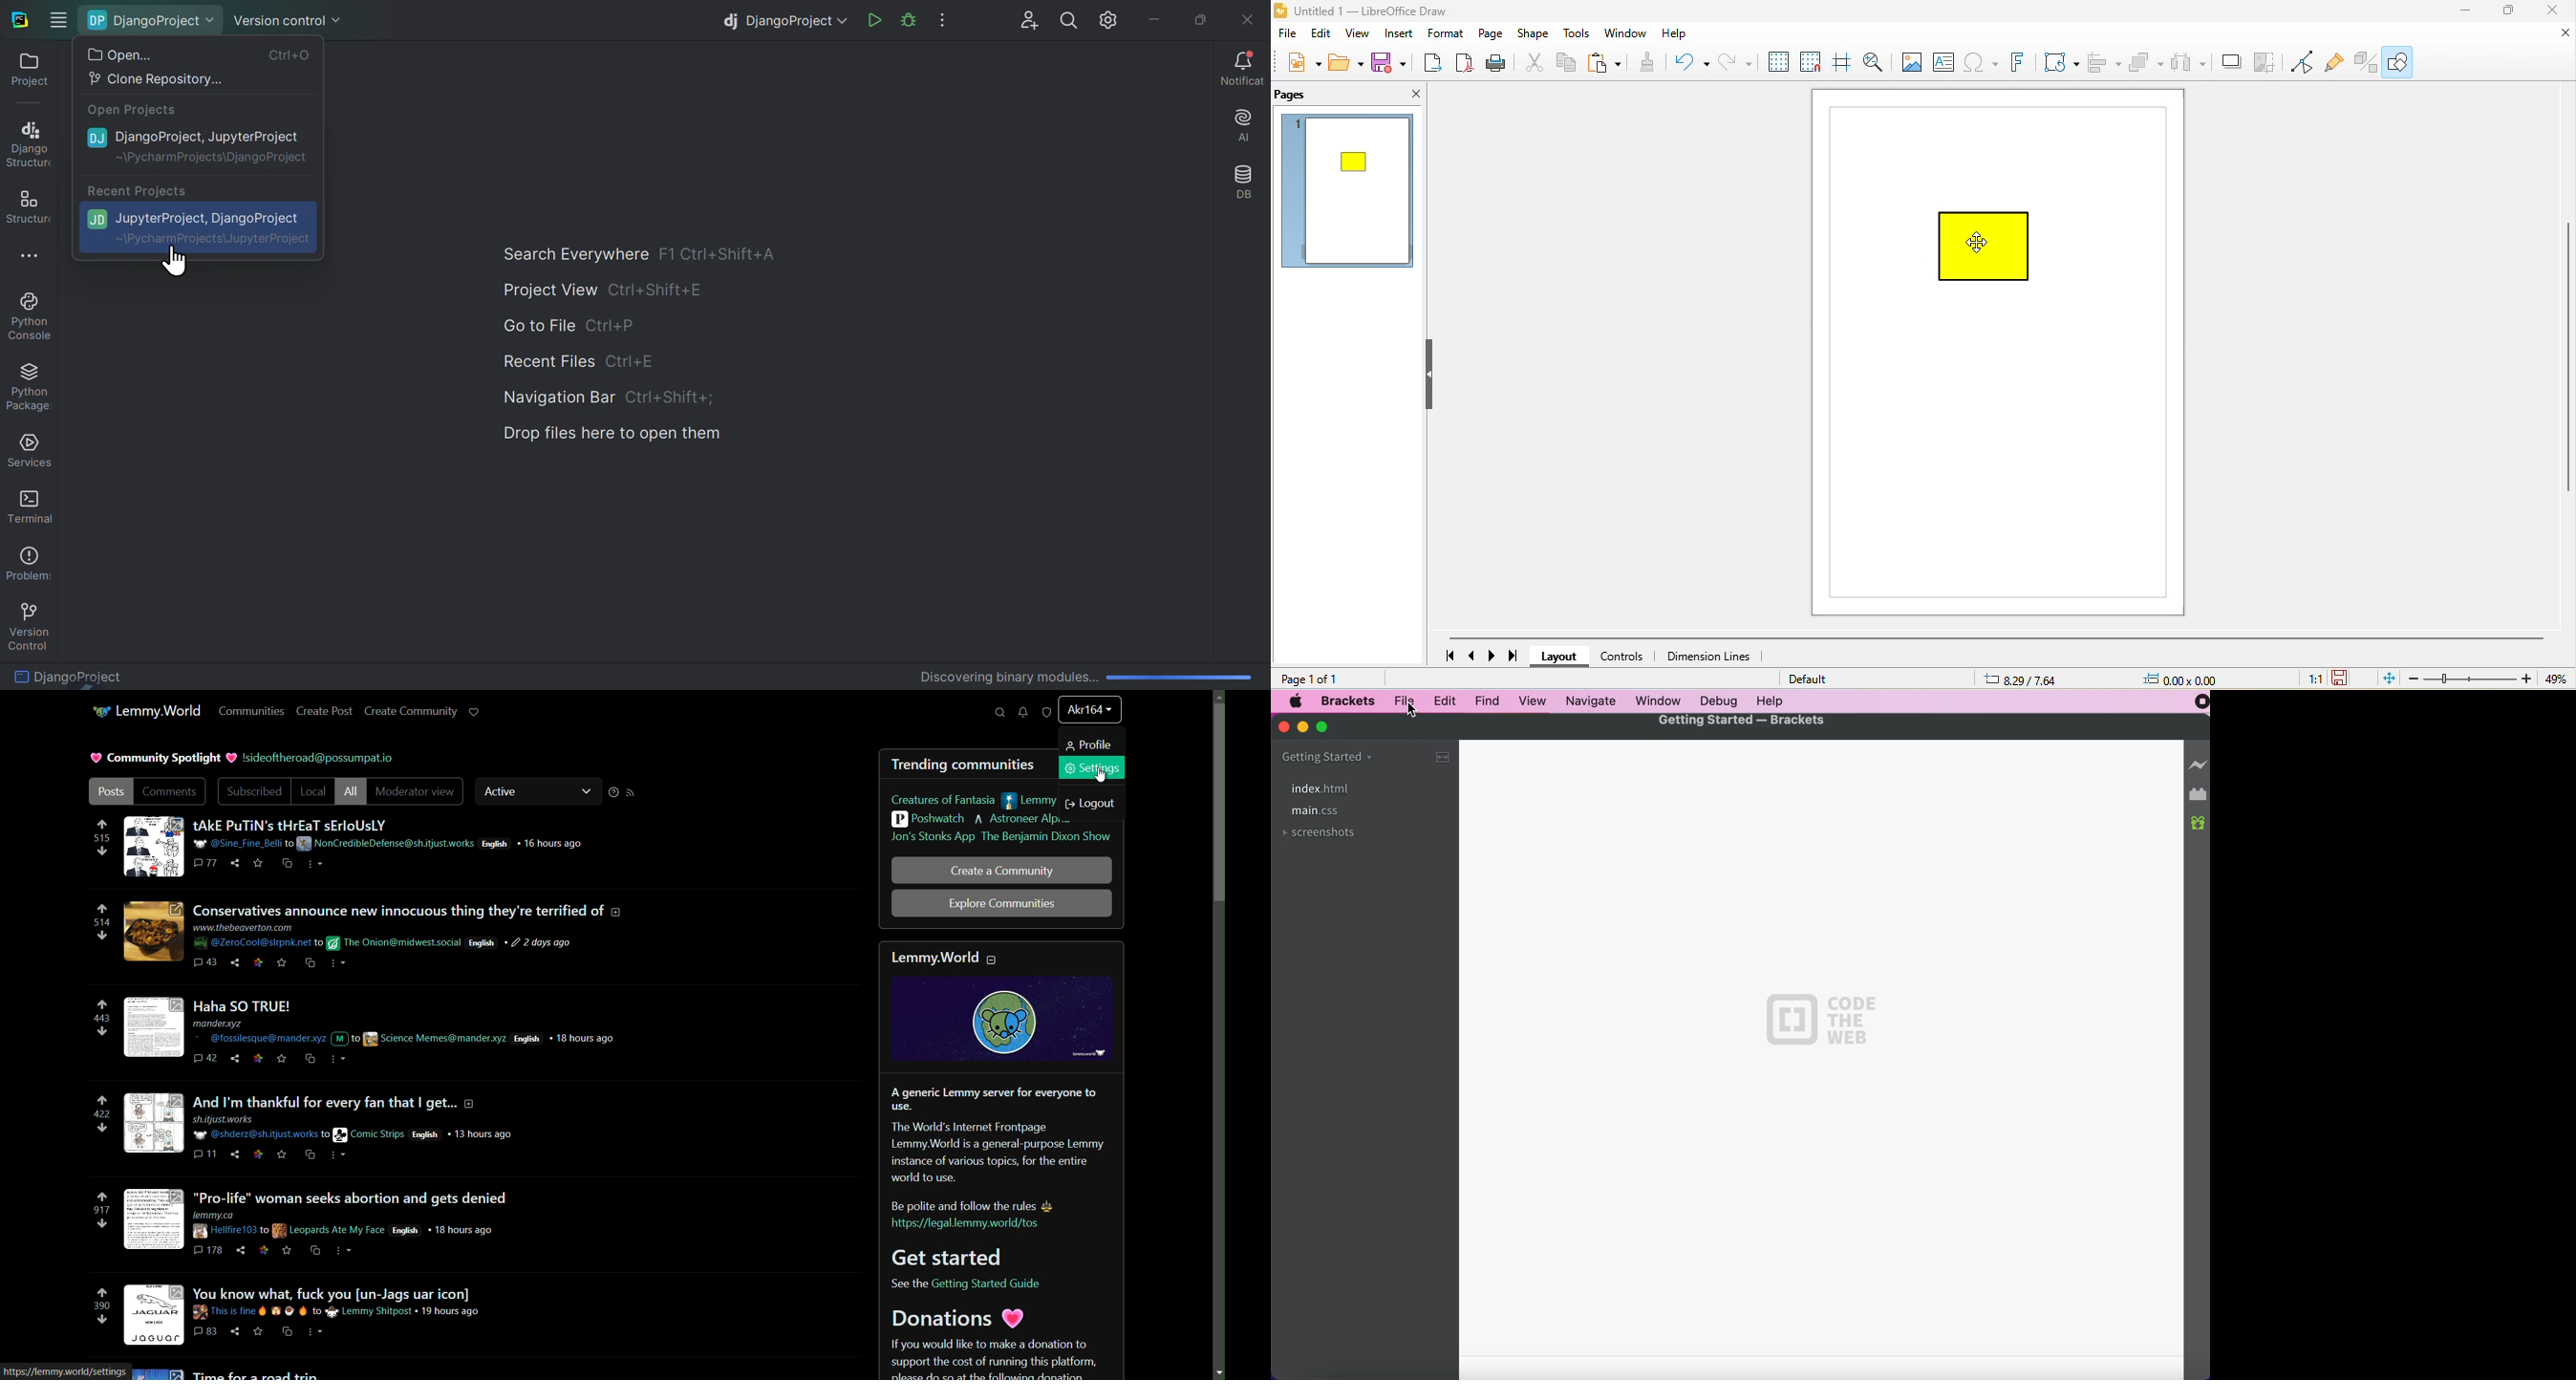 The height and width of the screenshot is (1400, 2576). Describe the element at coordinates (1080, 673) in the screenshot. I see `Discovering Binary Modules` at that location.